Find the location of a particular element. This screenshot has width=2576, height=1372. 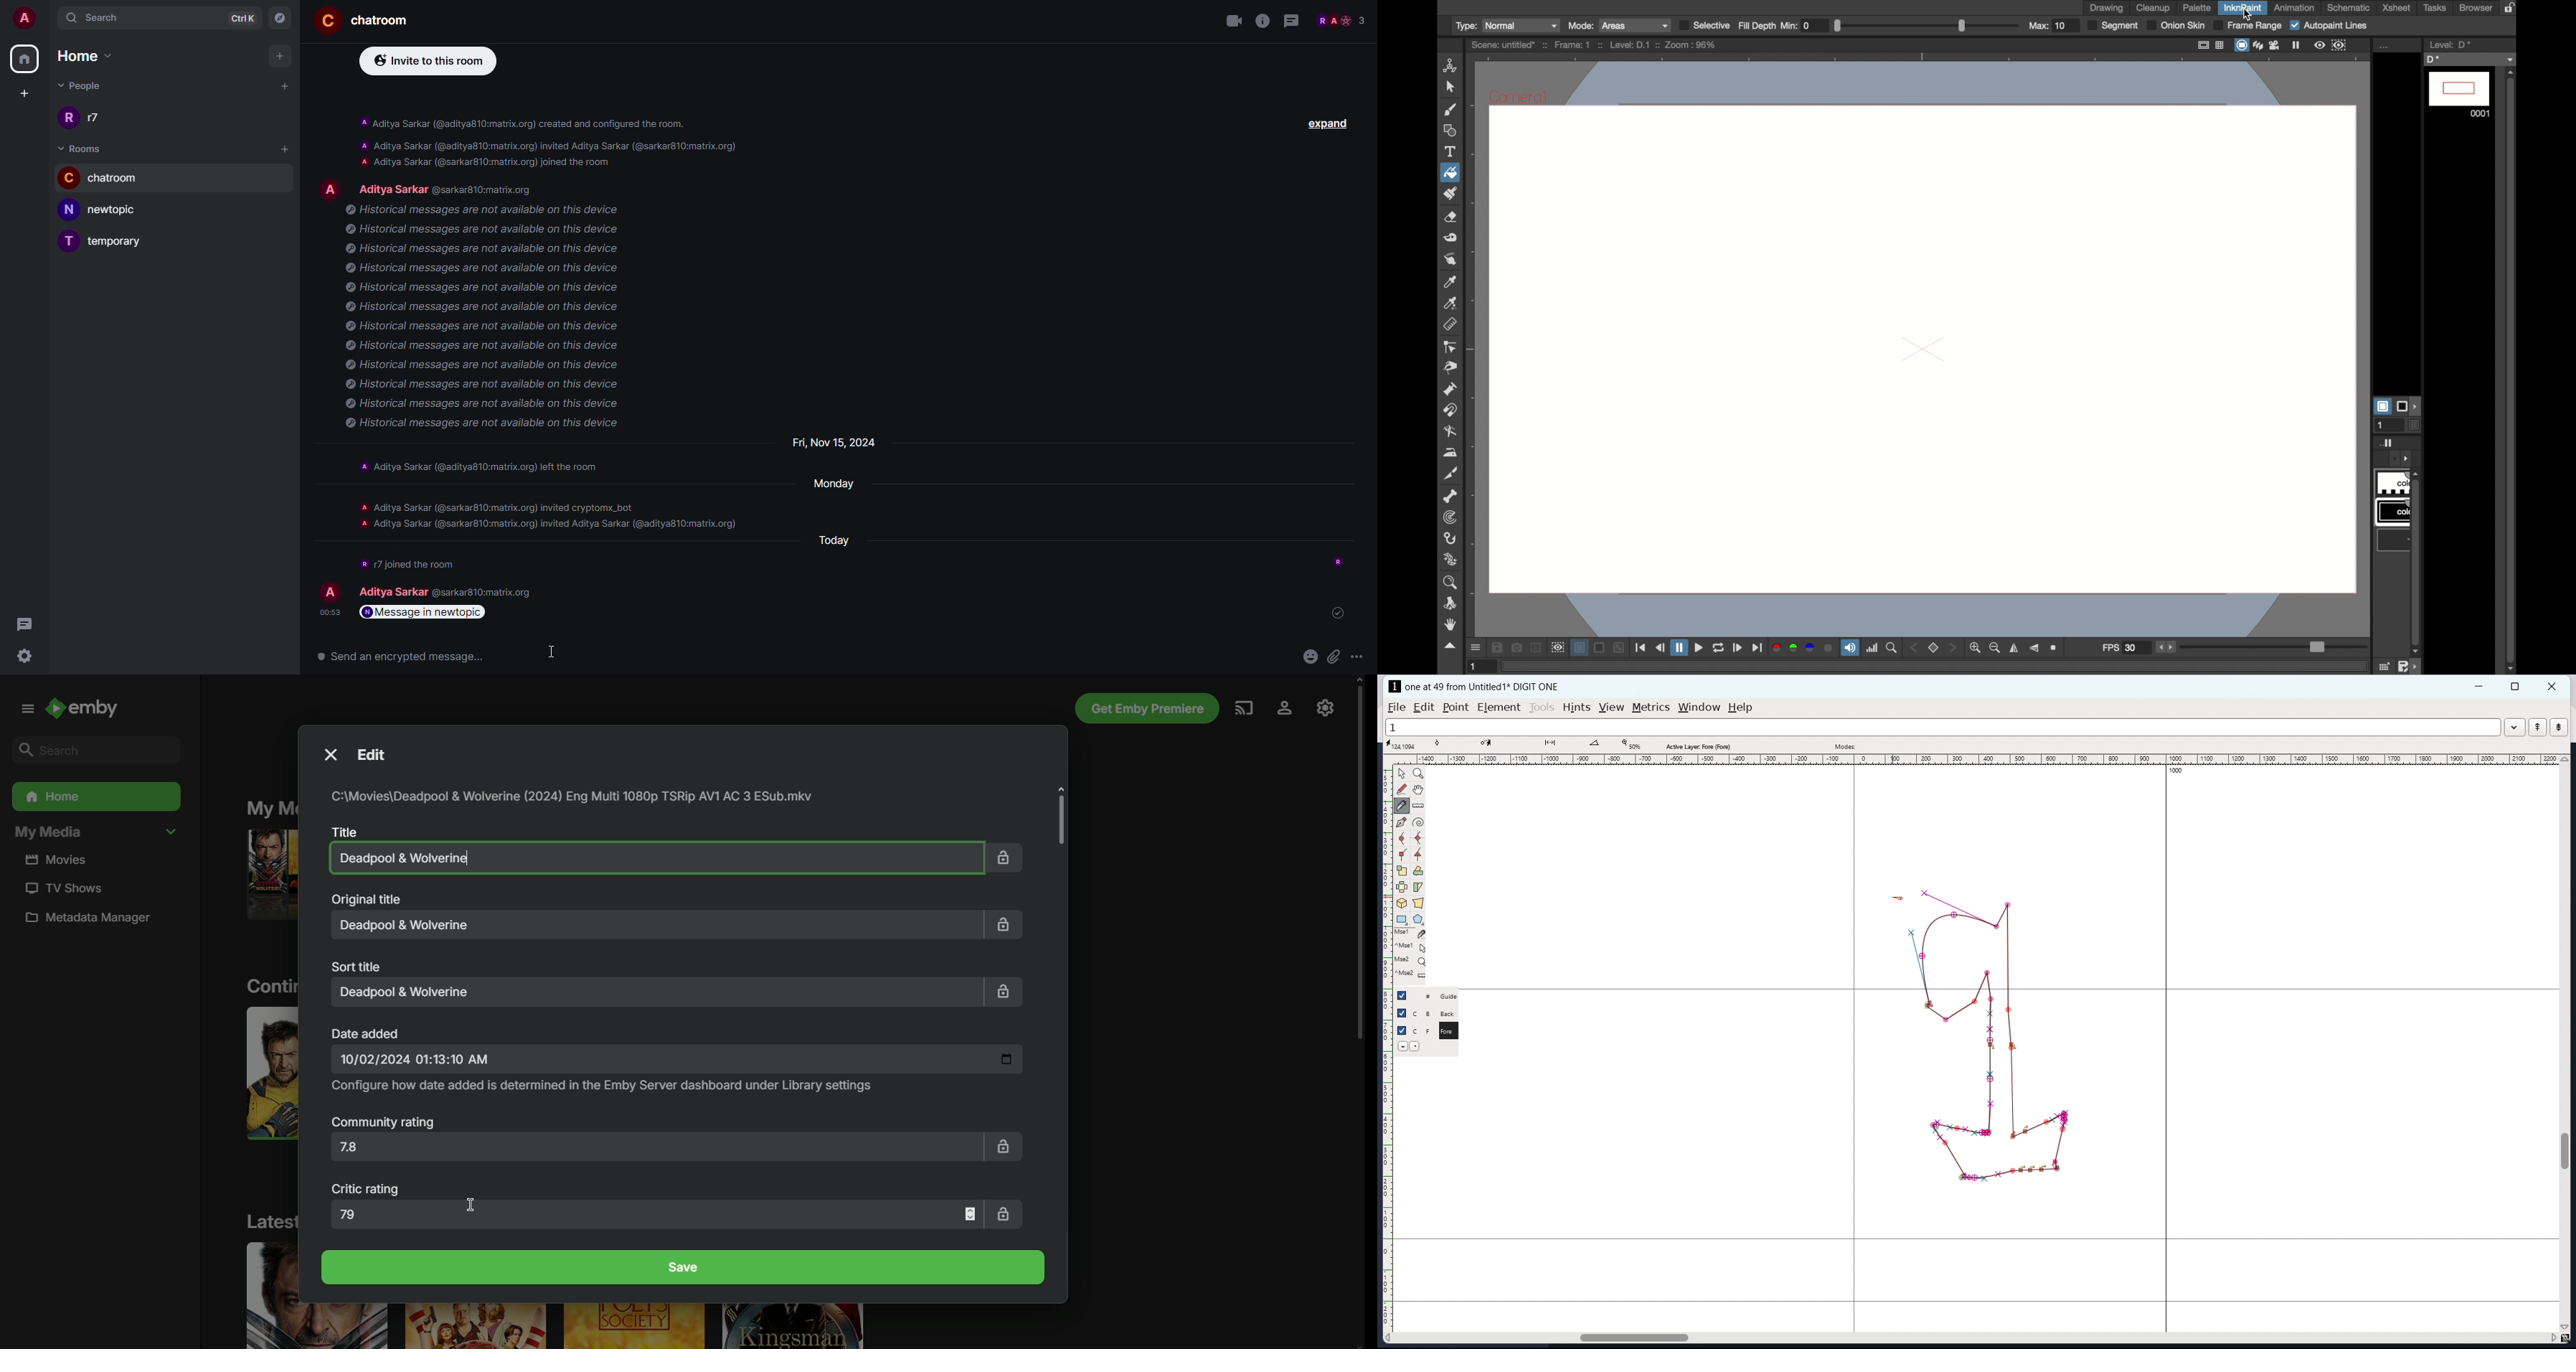

snapshot is located at coordinates (1517, 648).